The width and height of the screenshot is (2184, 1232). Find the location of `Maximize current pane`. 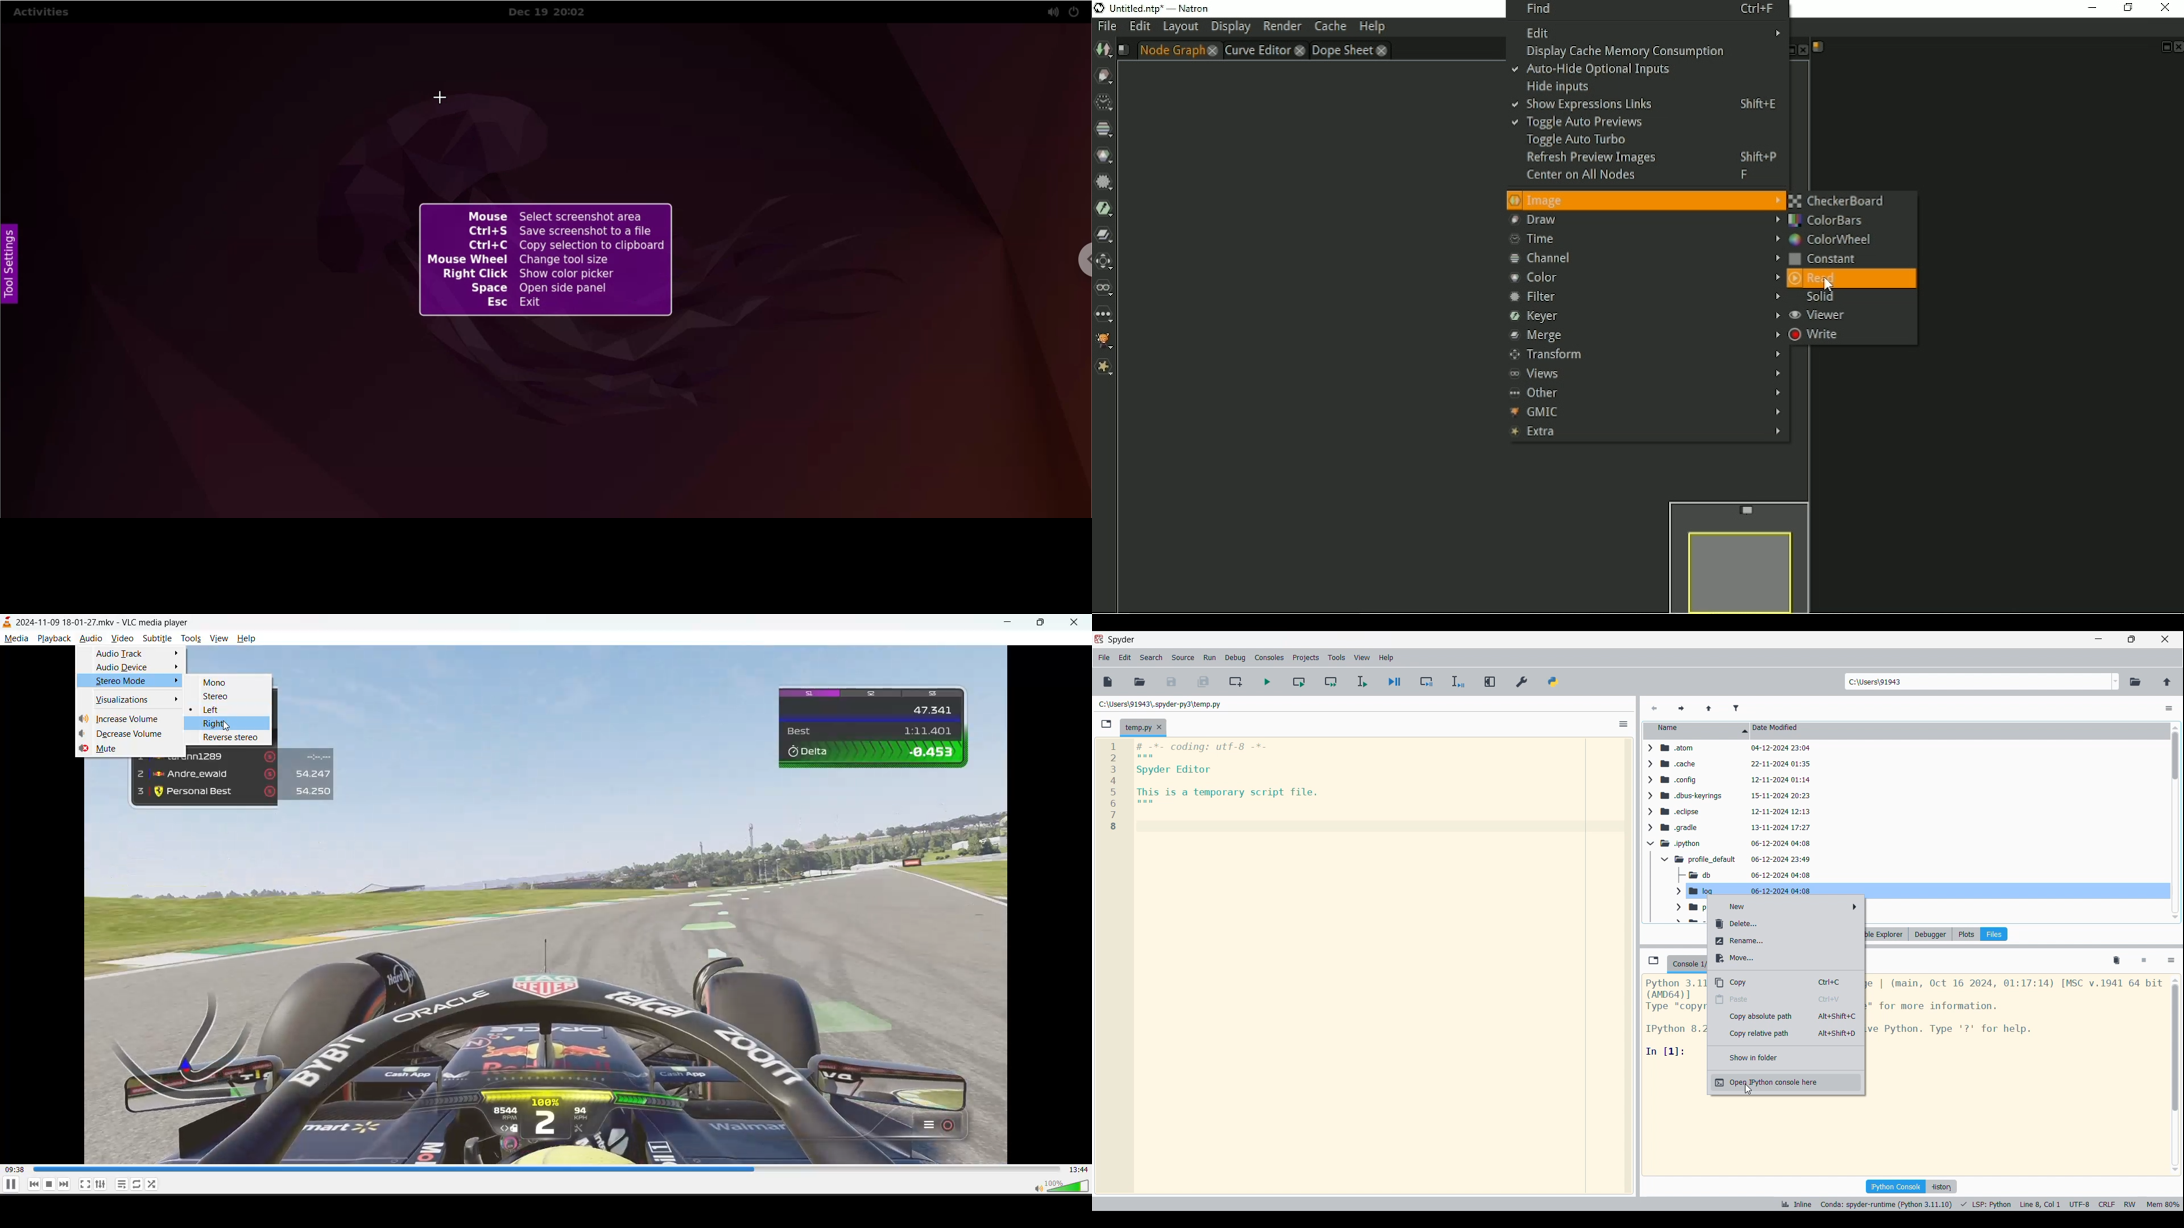

Maximize current pane is located at coordinates (1491, 682).